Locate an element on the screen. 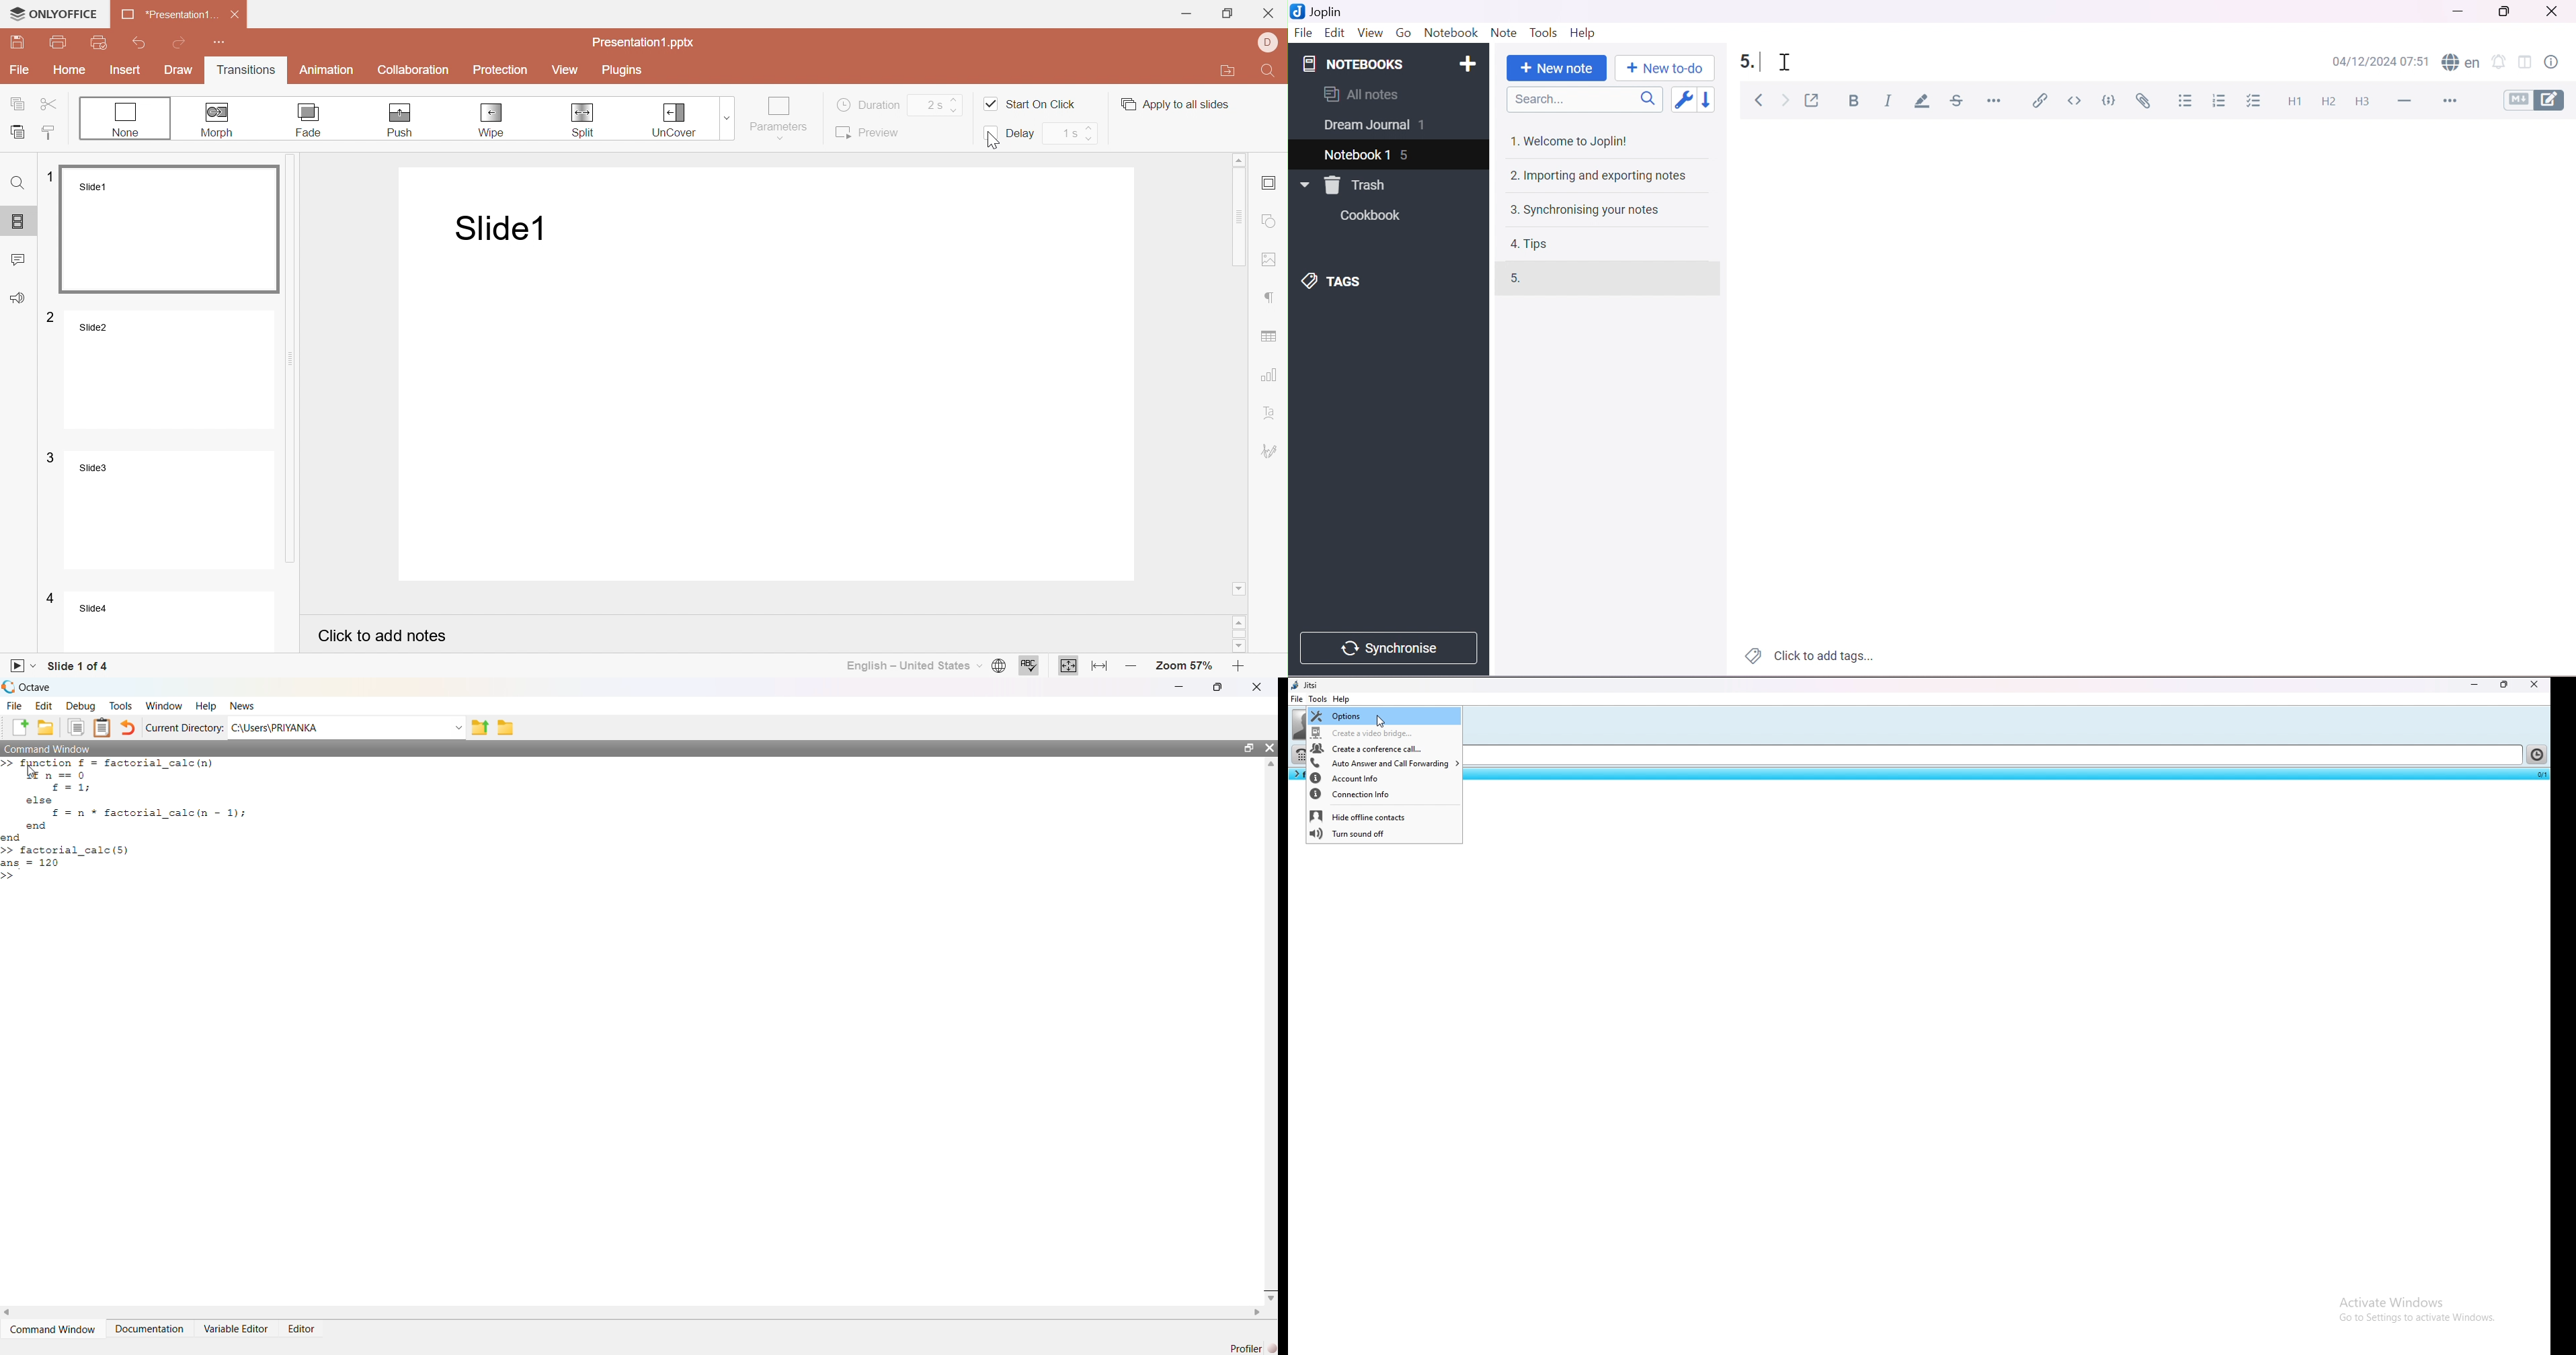 This screenshot has height=1372, width=2576. Push is located at coordinates (397, 119).